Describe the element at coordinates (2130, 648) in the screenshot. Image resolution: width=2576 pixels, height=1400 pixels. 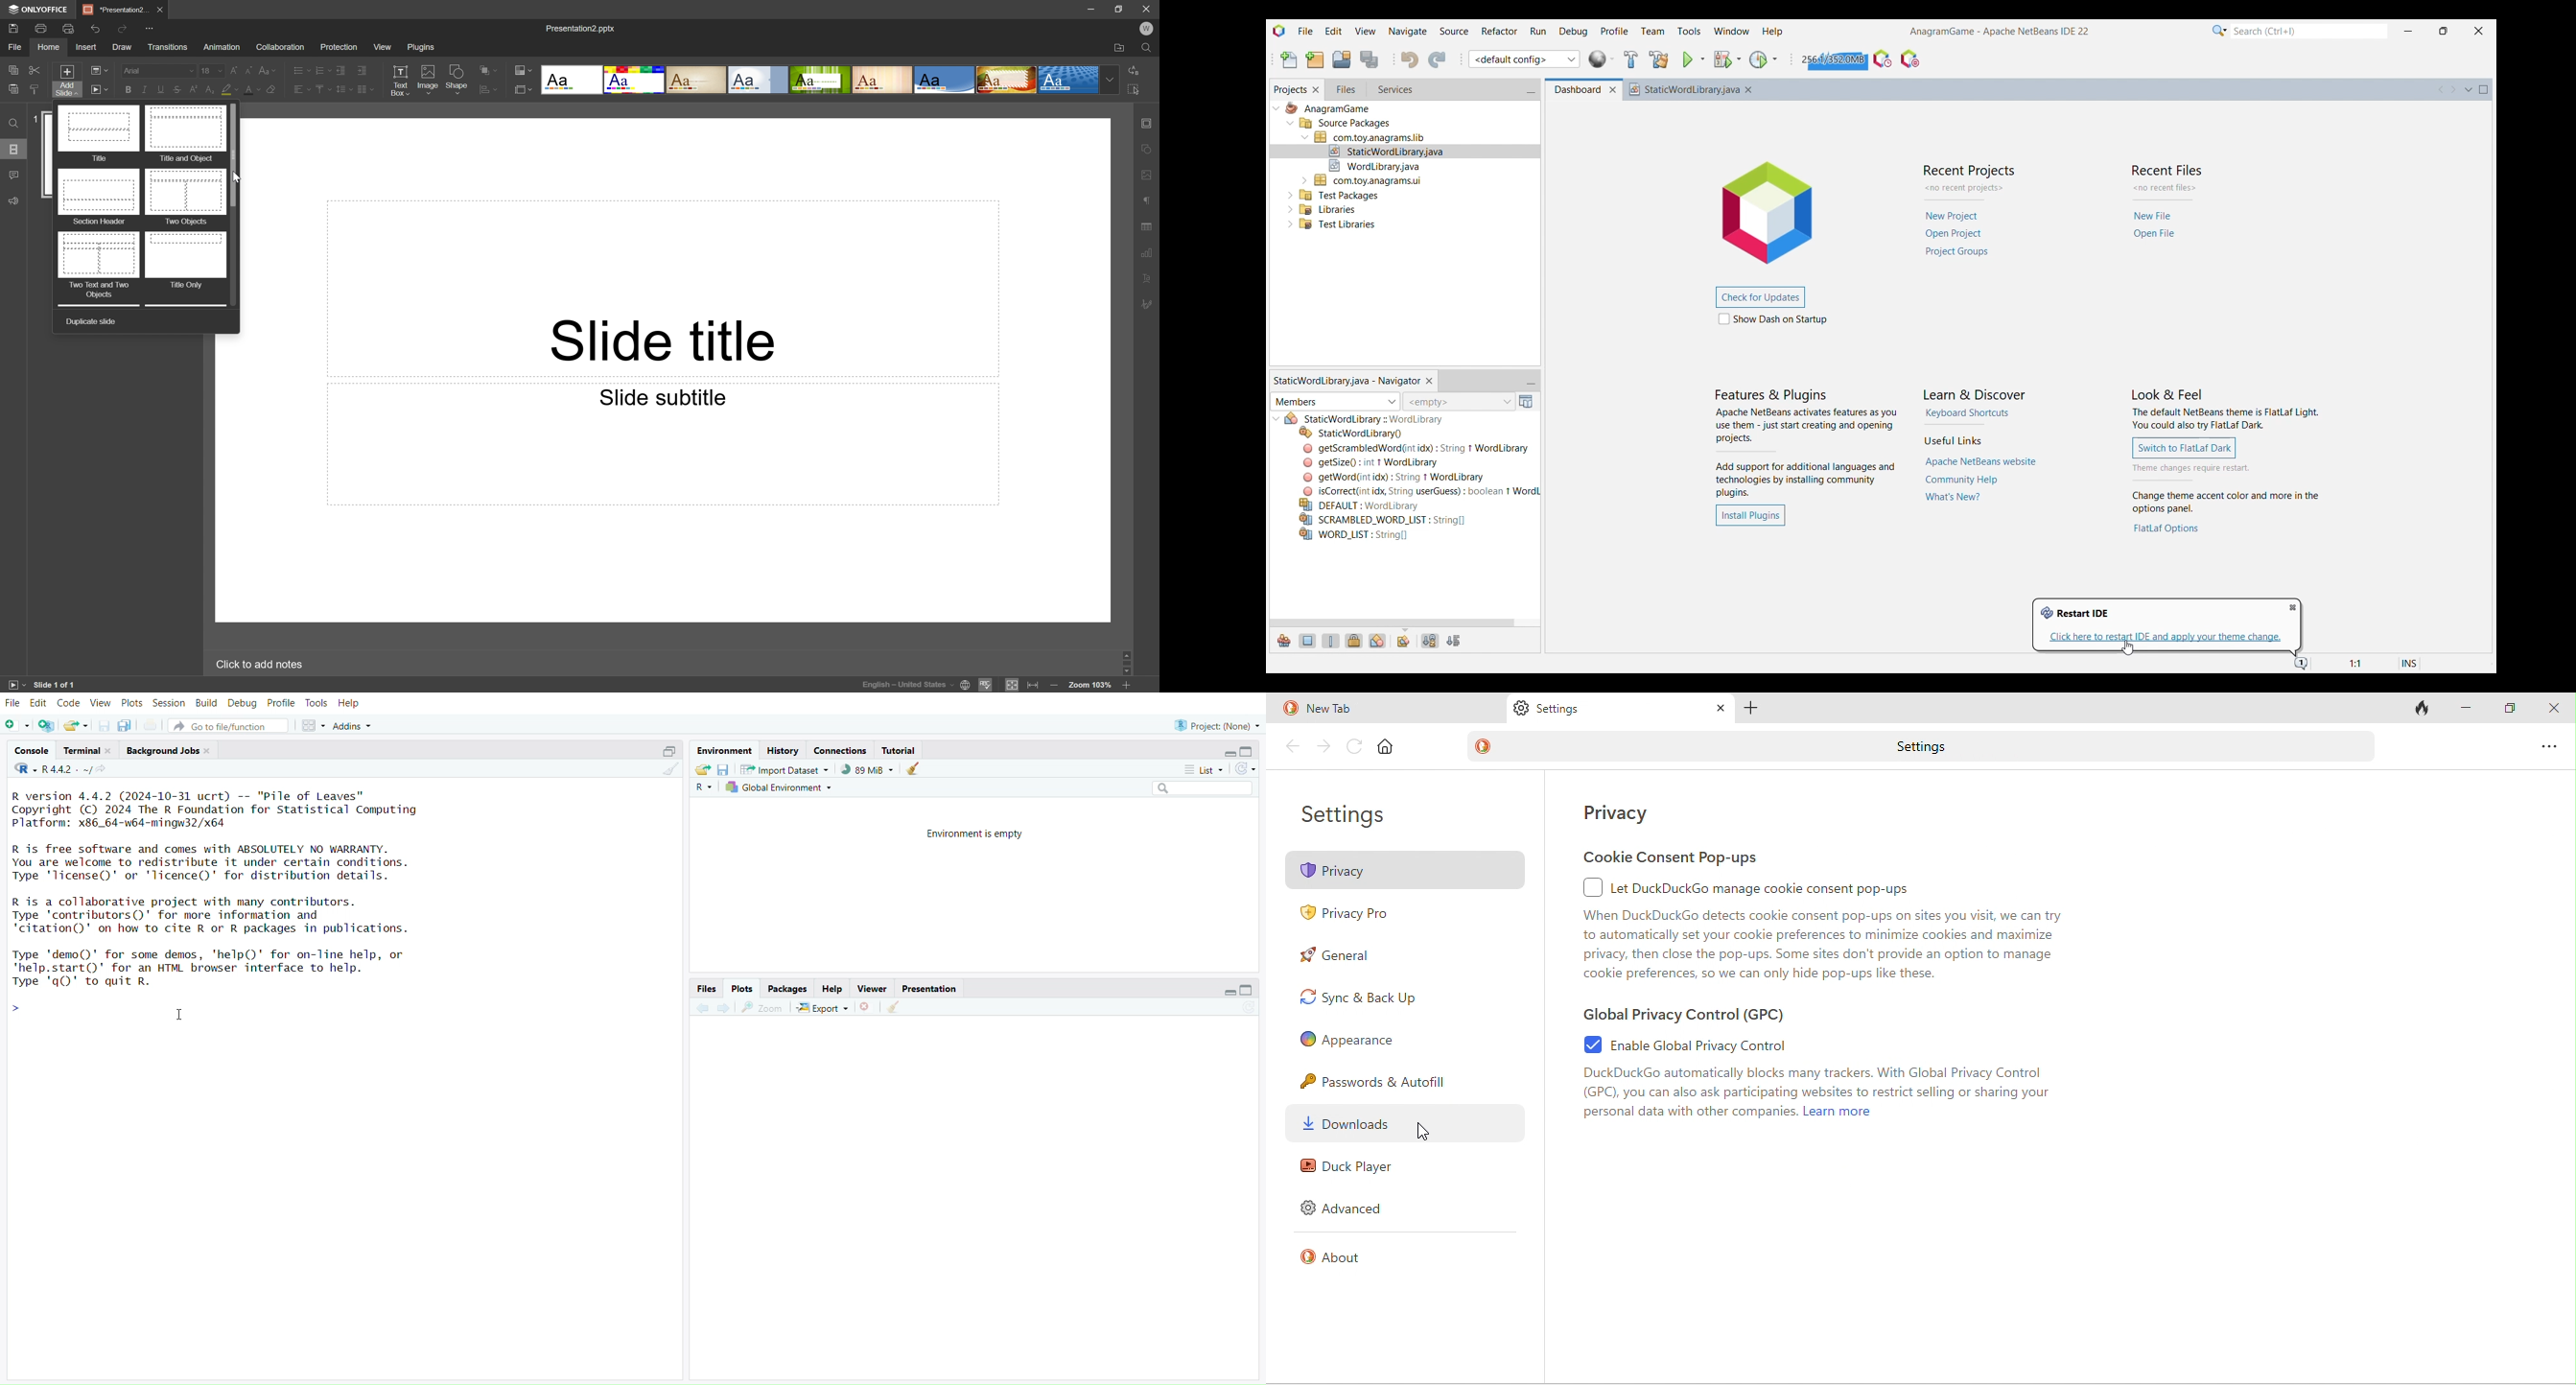
I see `cursor` at that location.